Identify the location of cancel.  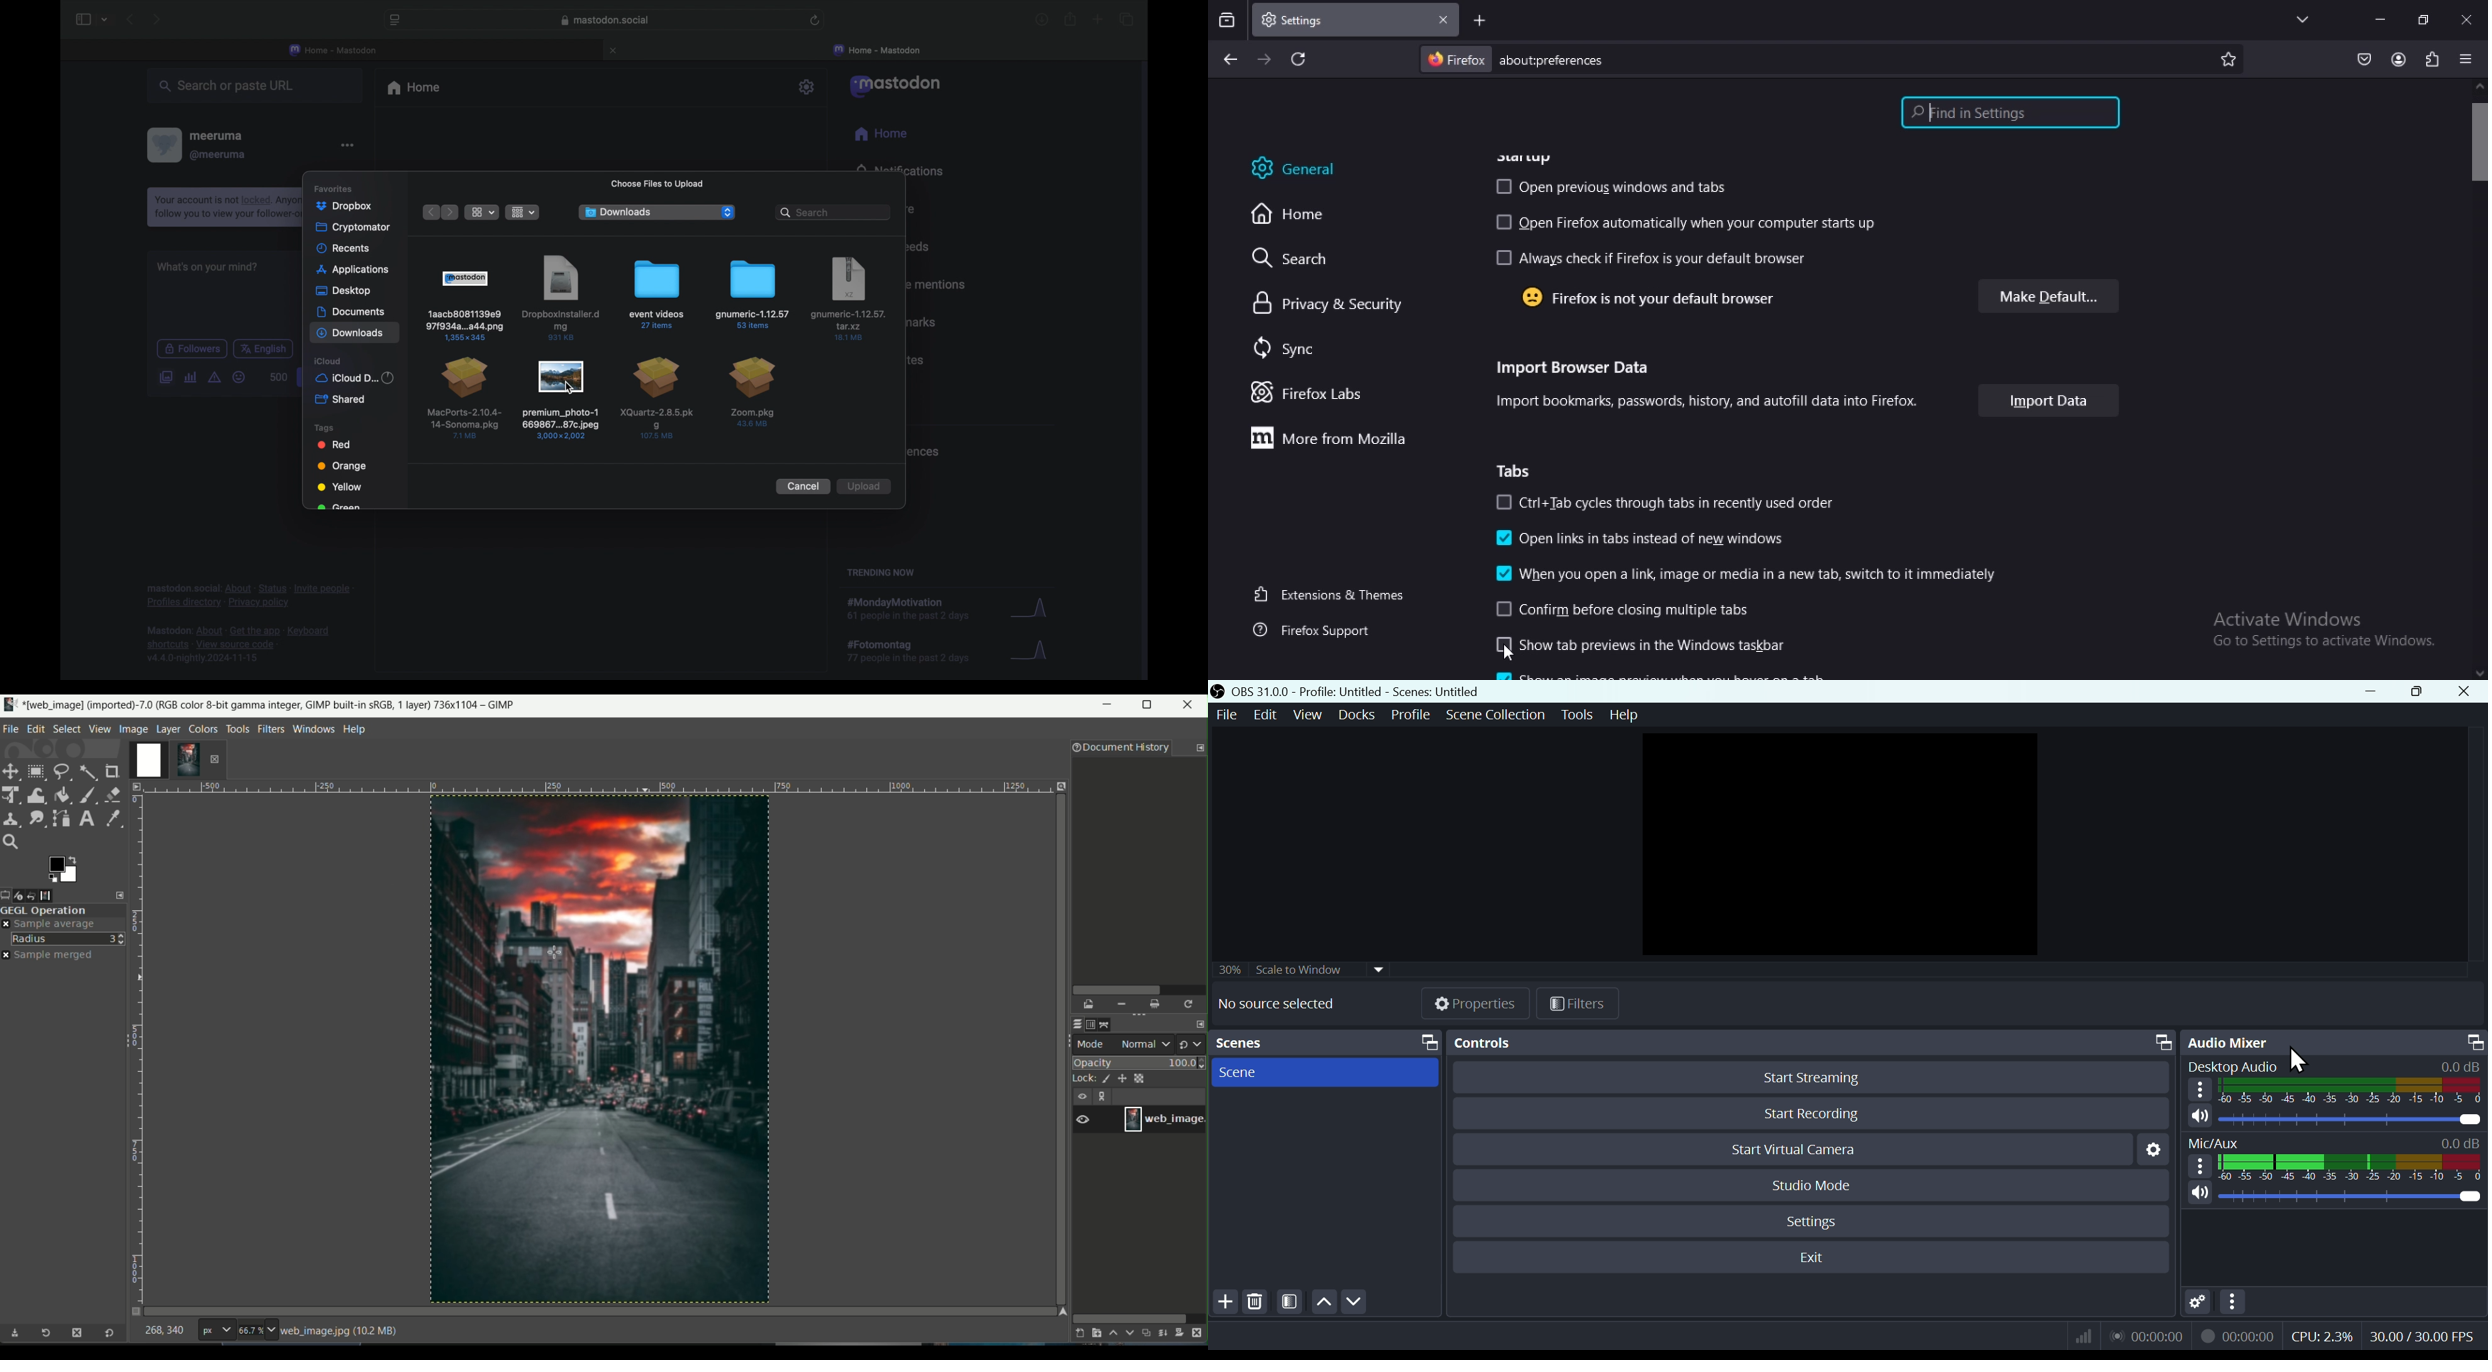
(803, 487).